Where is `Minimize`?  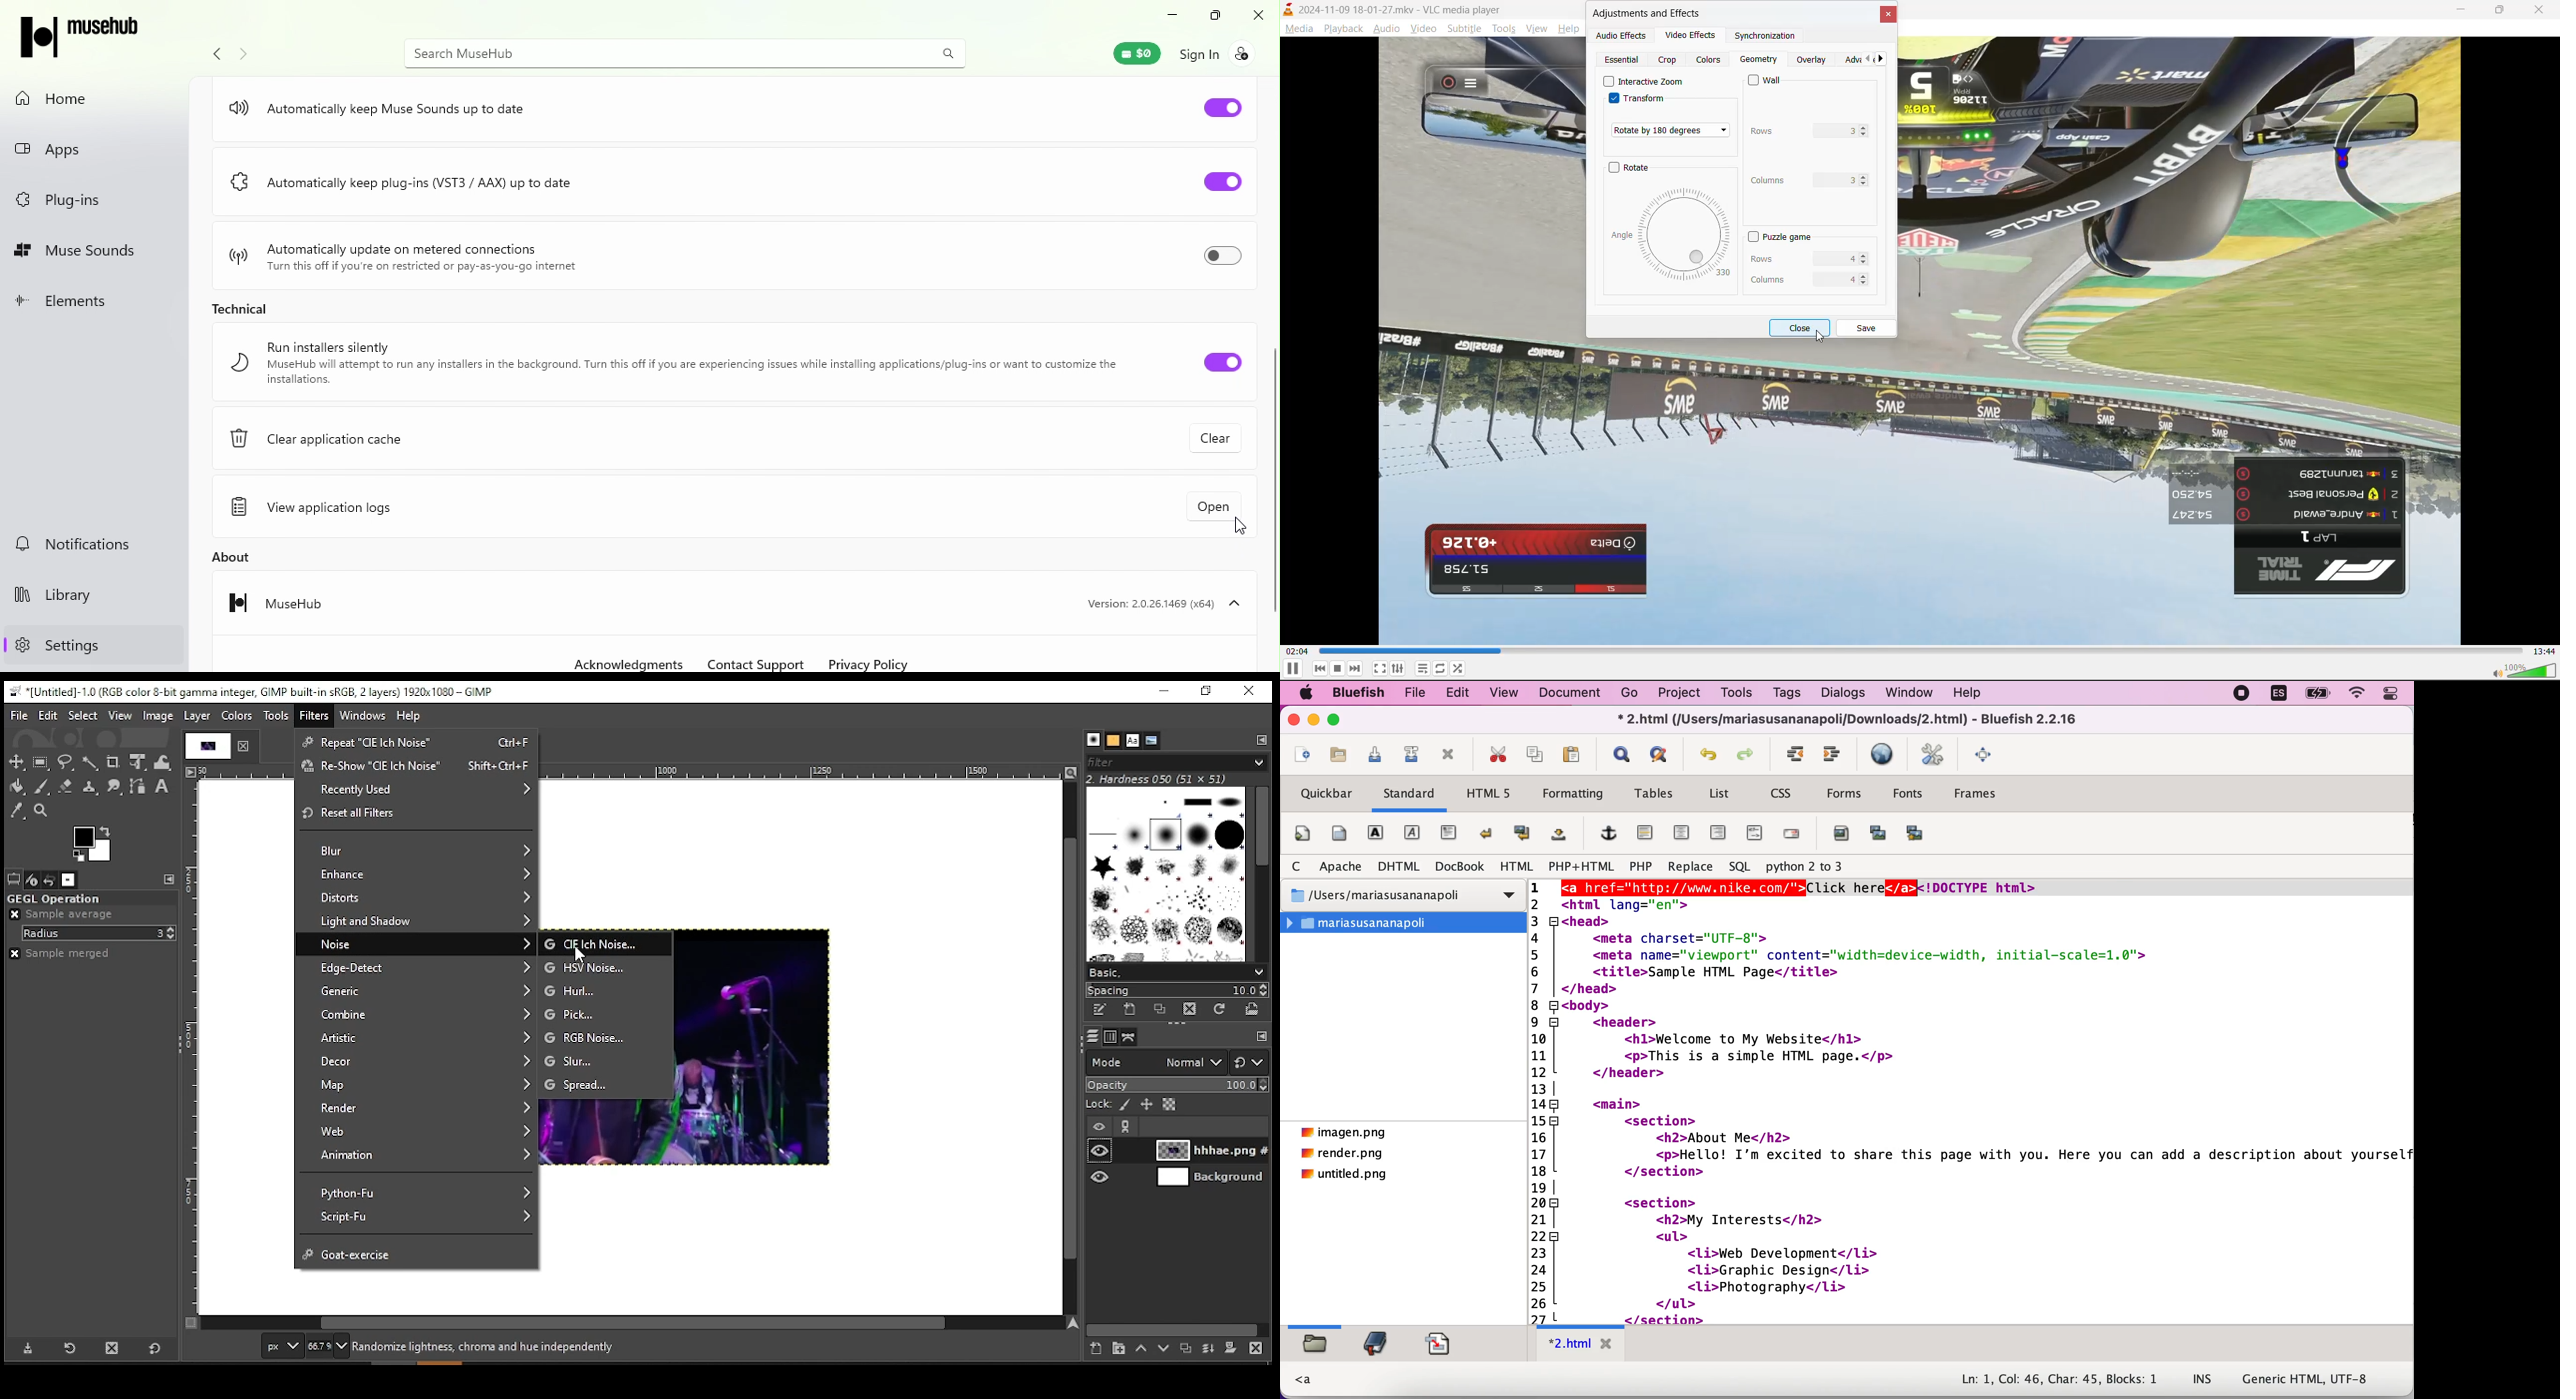
Minimize is located at coordinates (1171, 14).